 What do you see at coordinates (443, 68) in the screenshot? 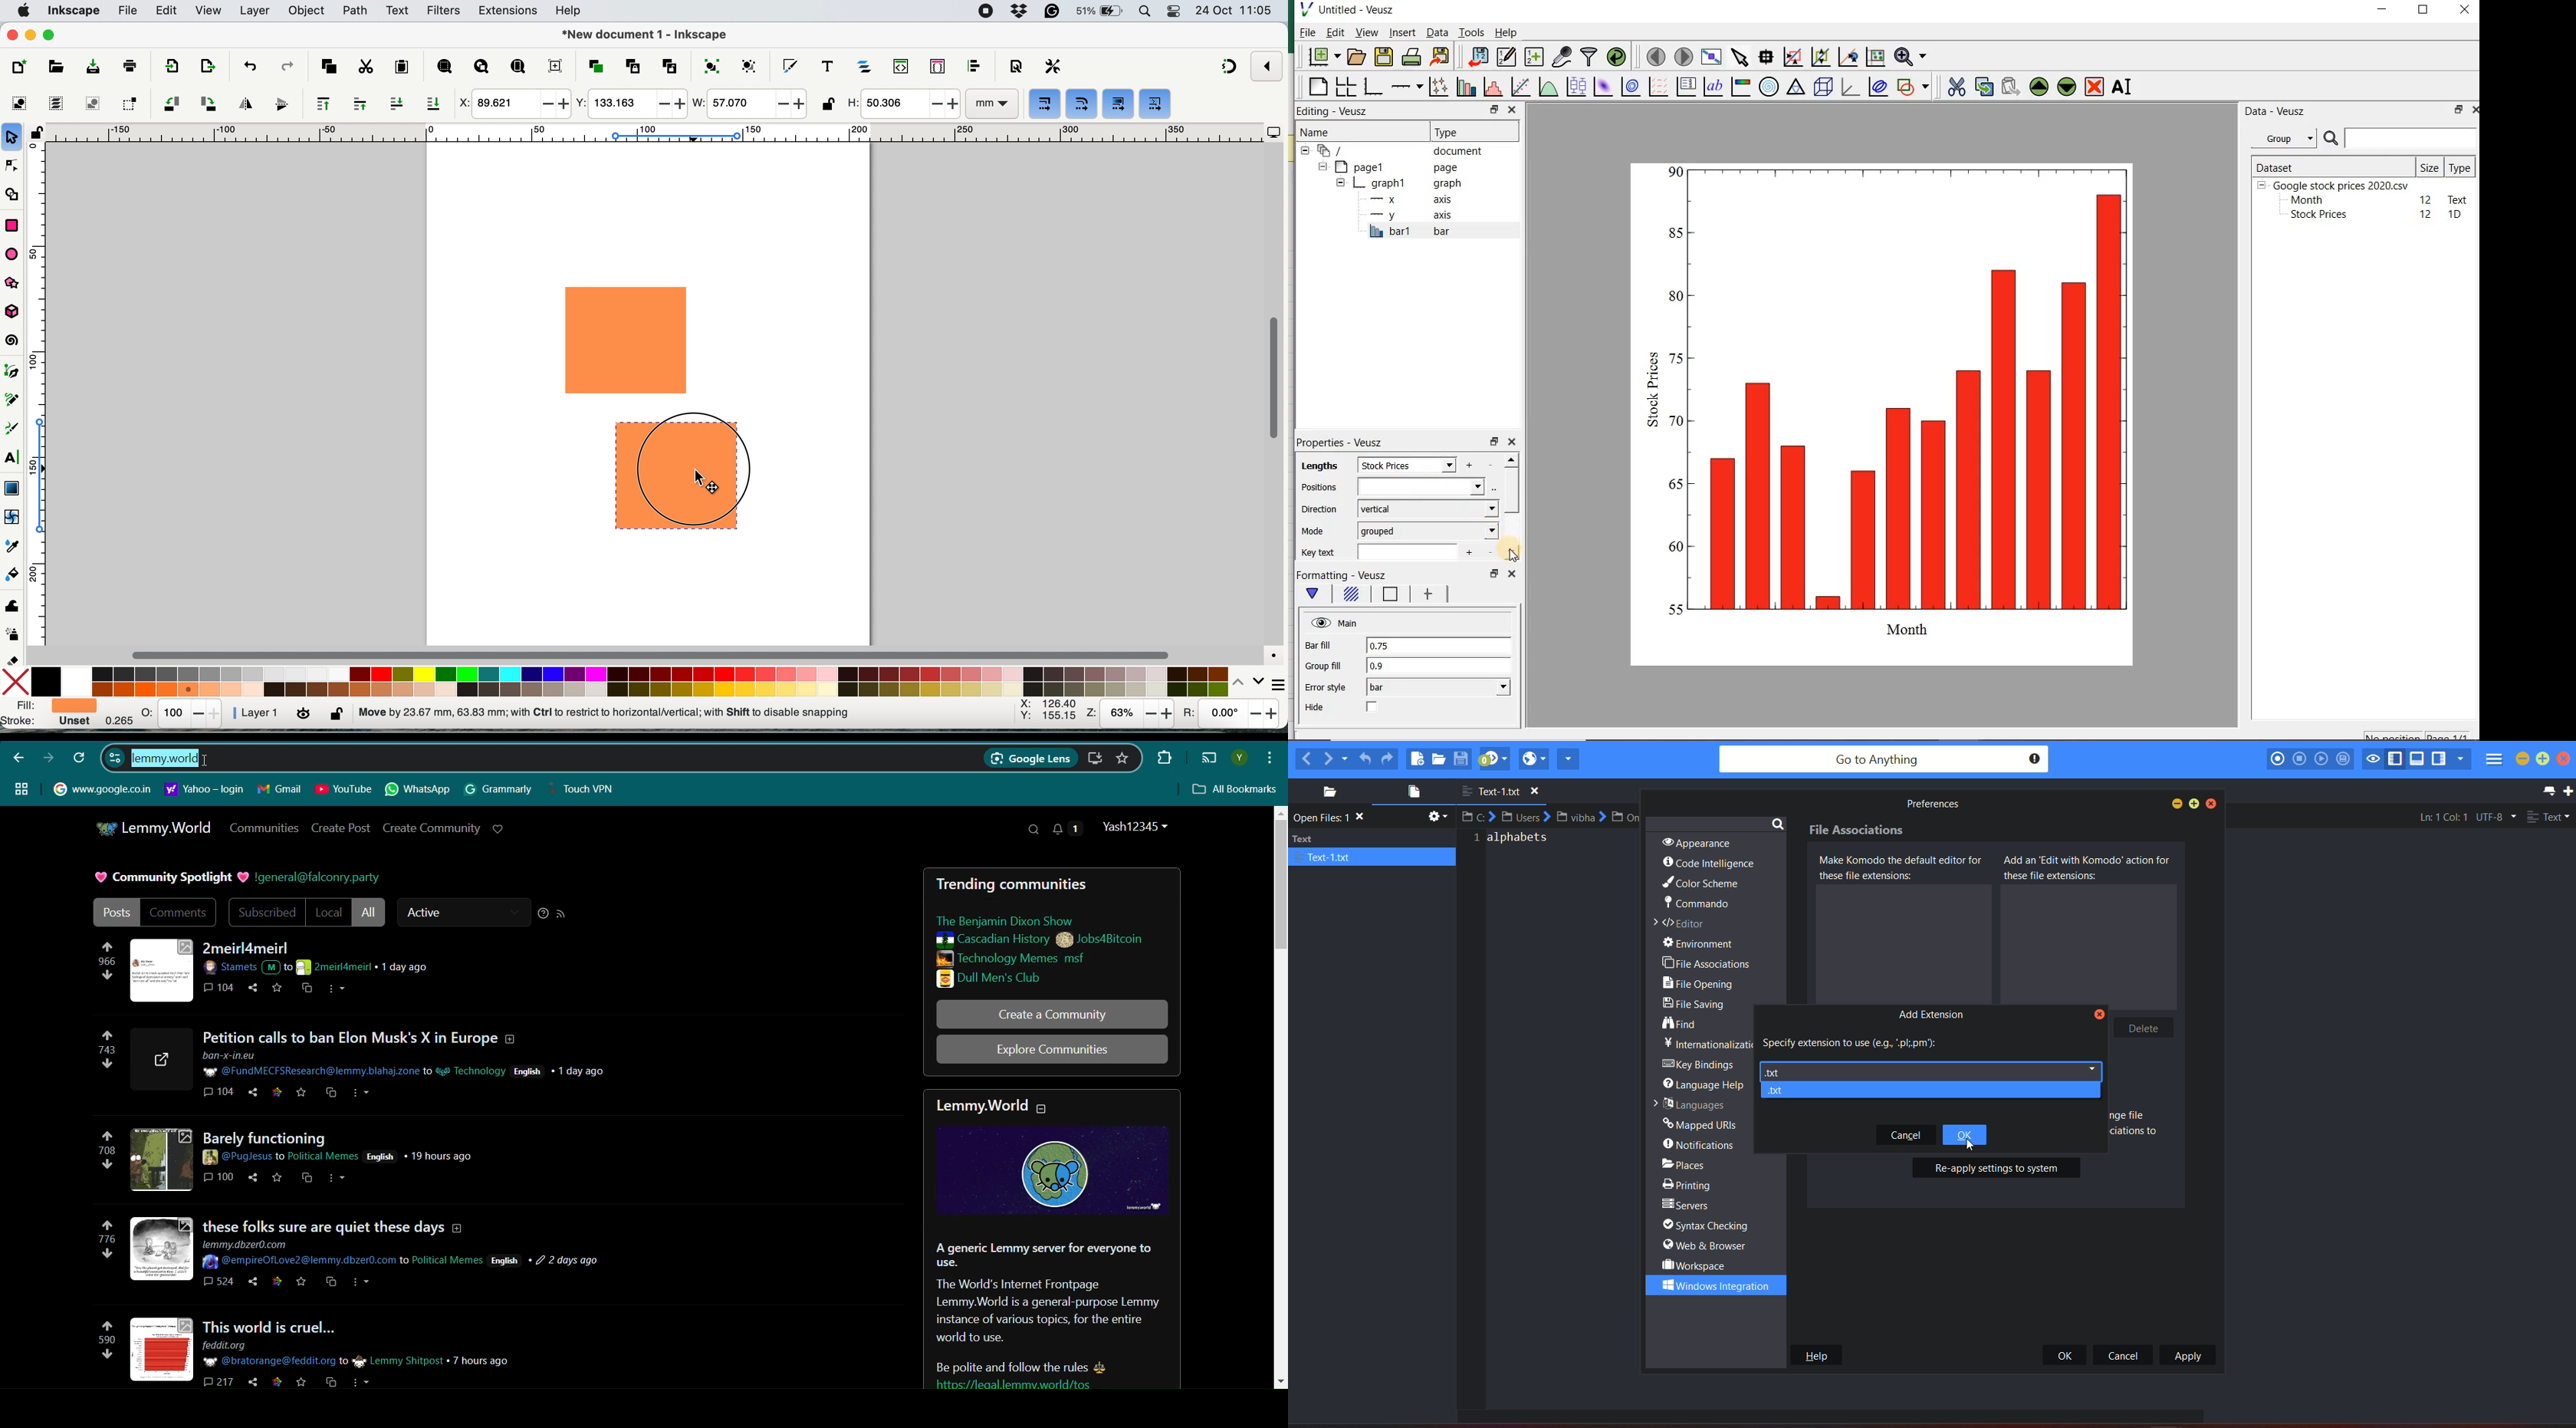
I see `zoom selection` at bounding box center [443, 68].